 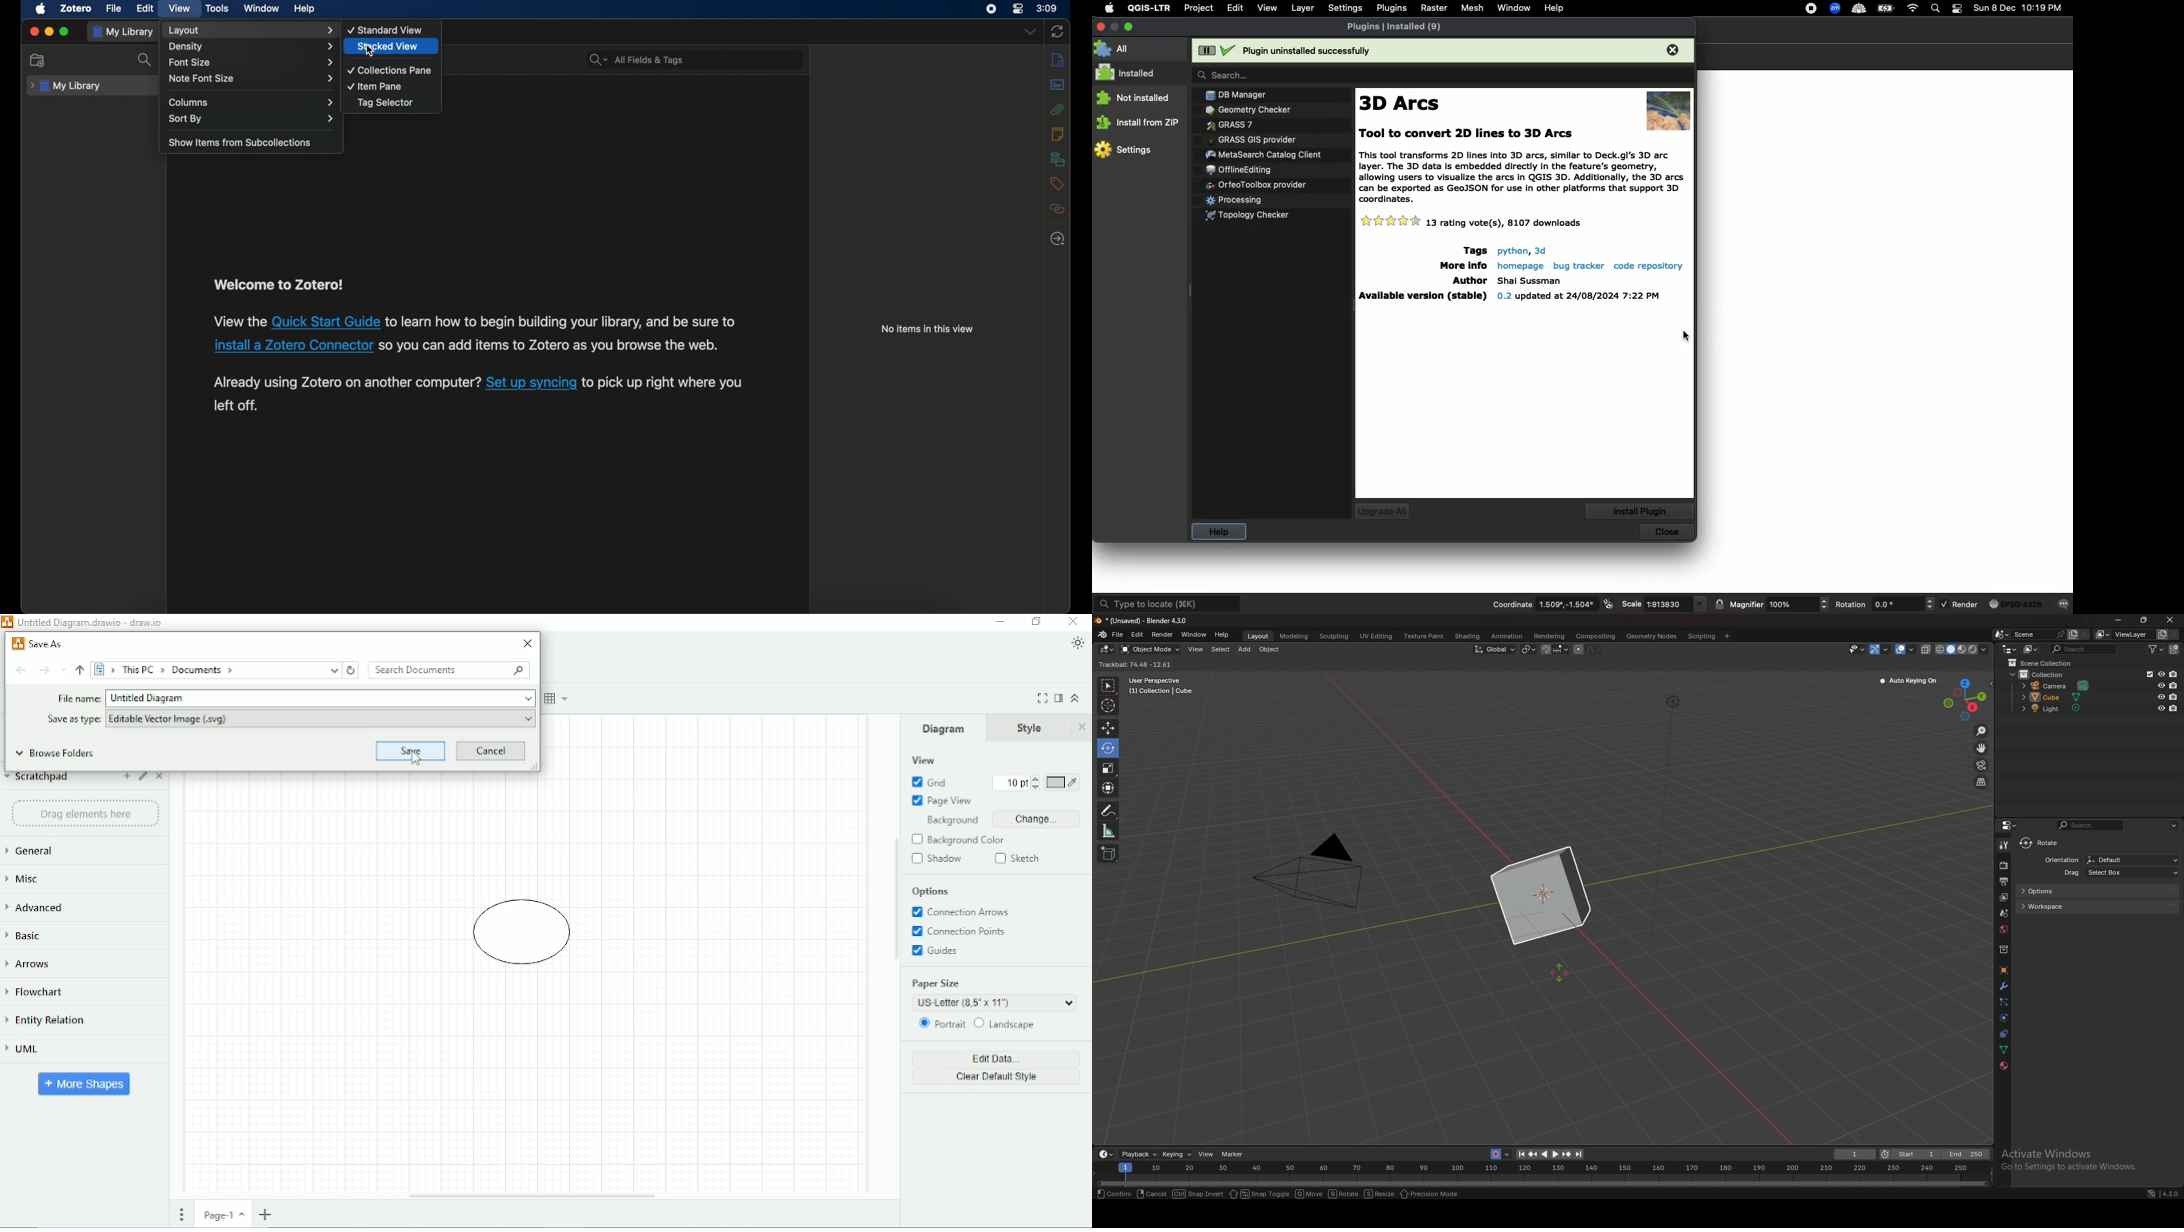 What do you see at coordinates (1239, 74) in the screenshot?
I see `search` at bounding box center [1239, 74].